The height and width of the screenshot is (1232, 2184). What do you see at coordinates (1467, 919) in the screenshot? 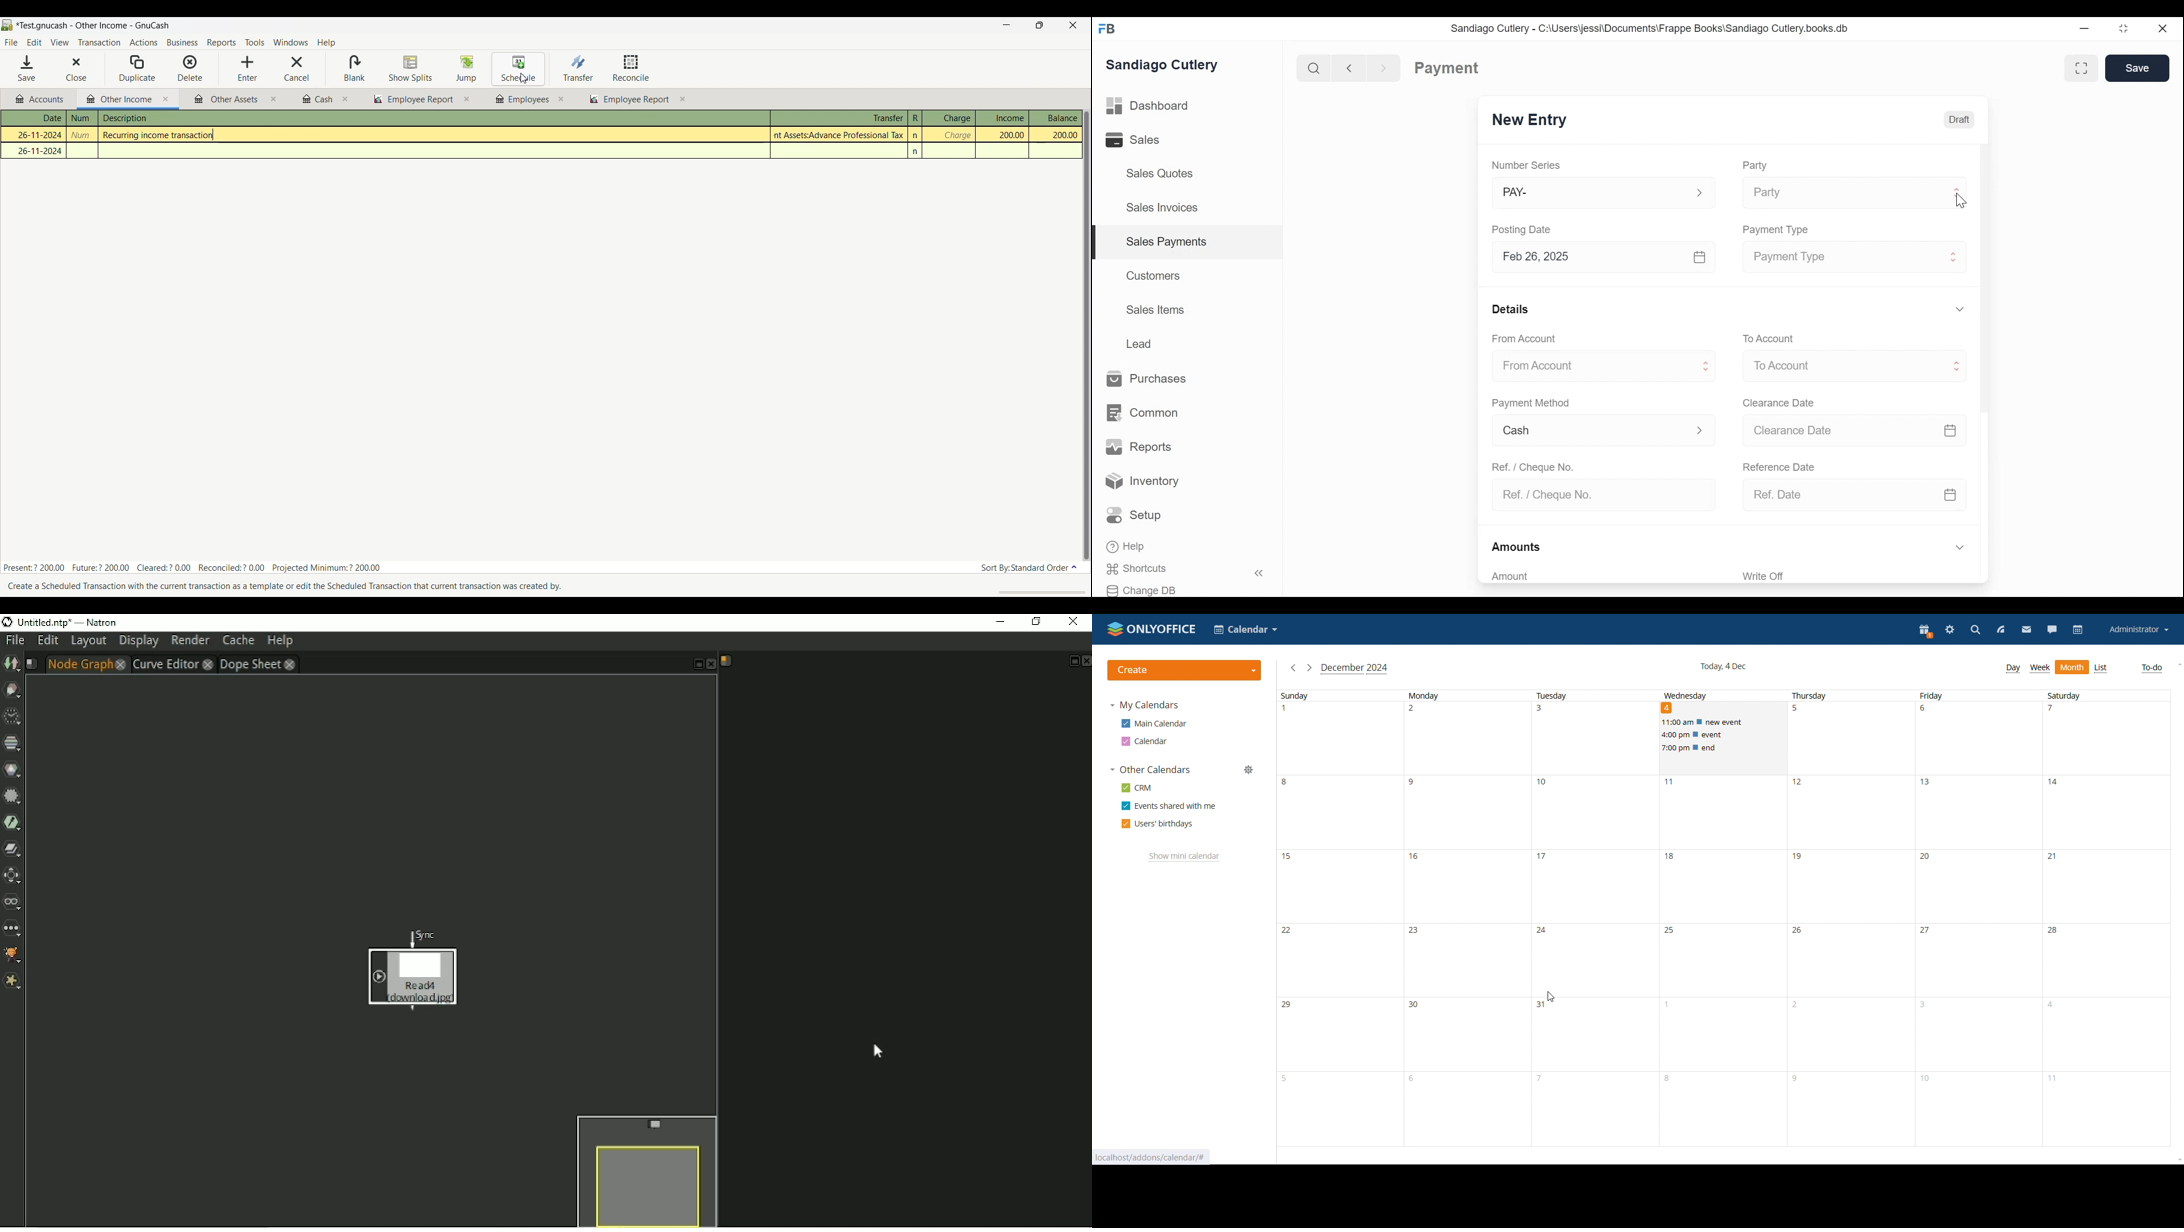
I see `monday` at bounding box center [1467, 919].